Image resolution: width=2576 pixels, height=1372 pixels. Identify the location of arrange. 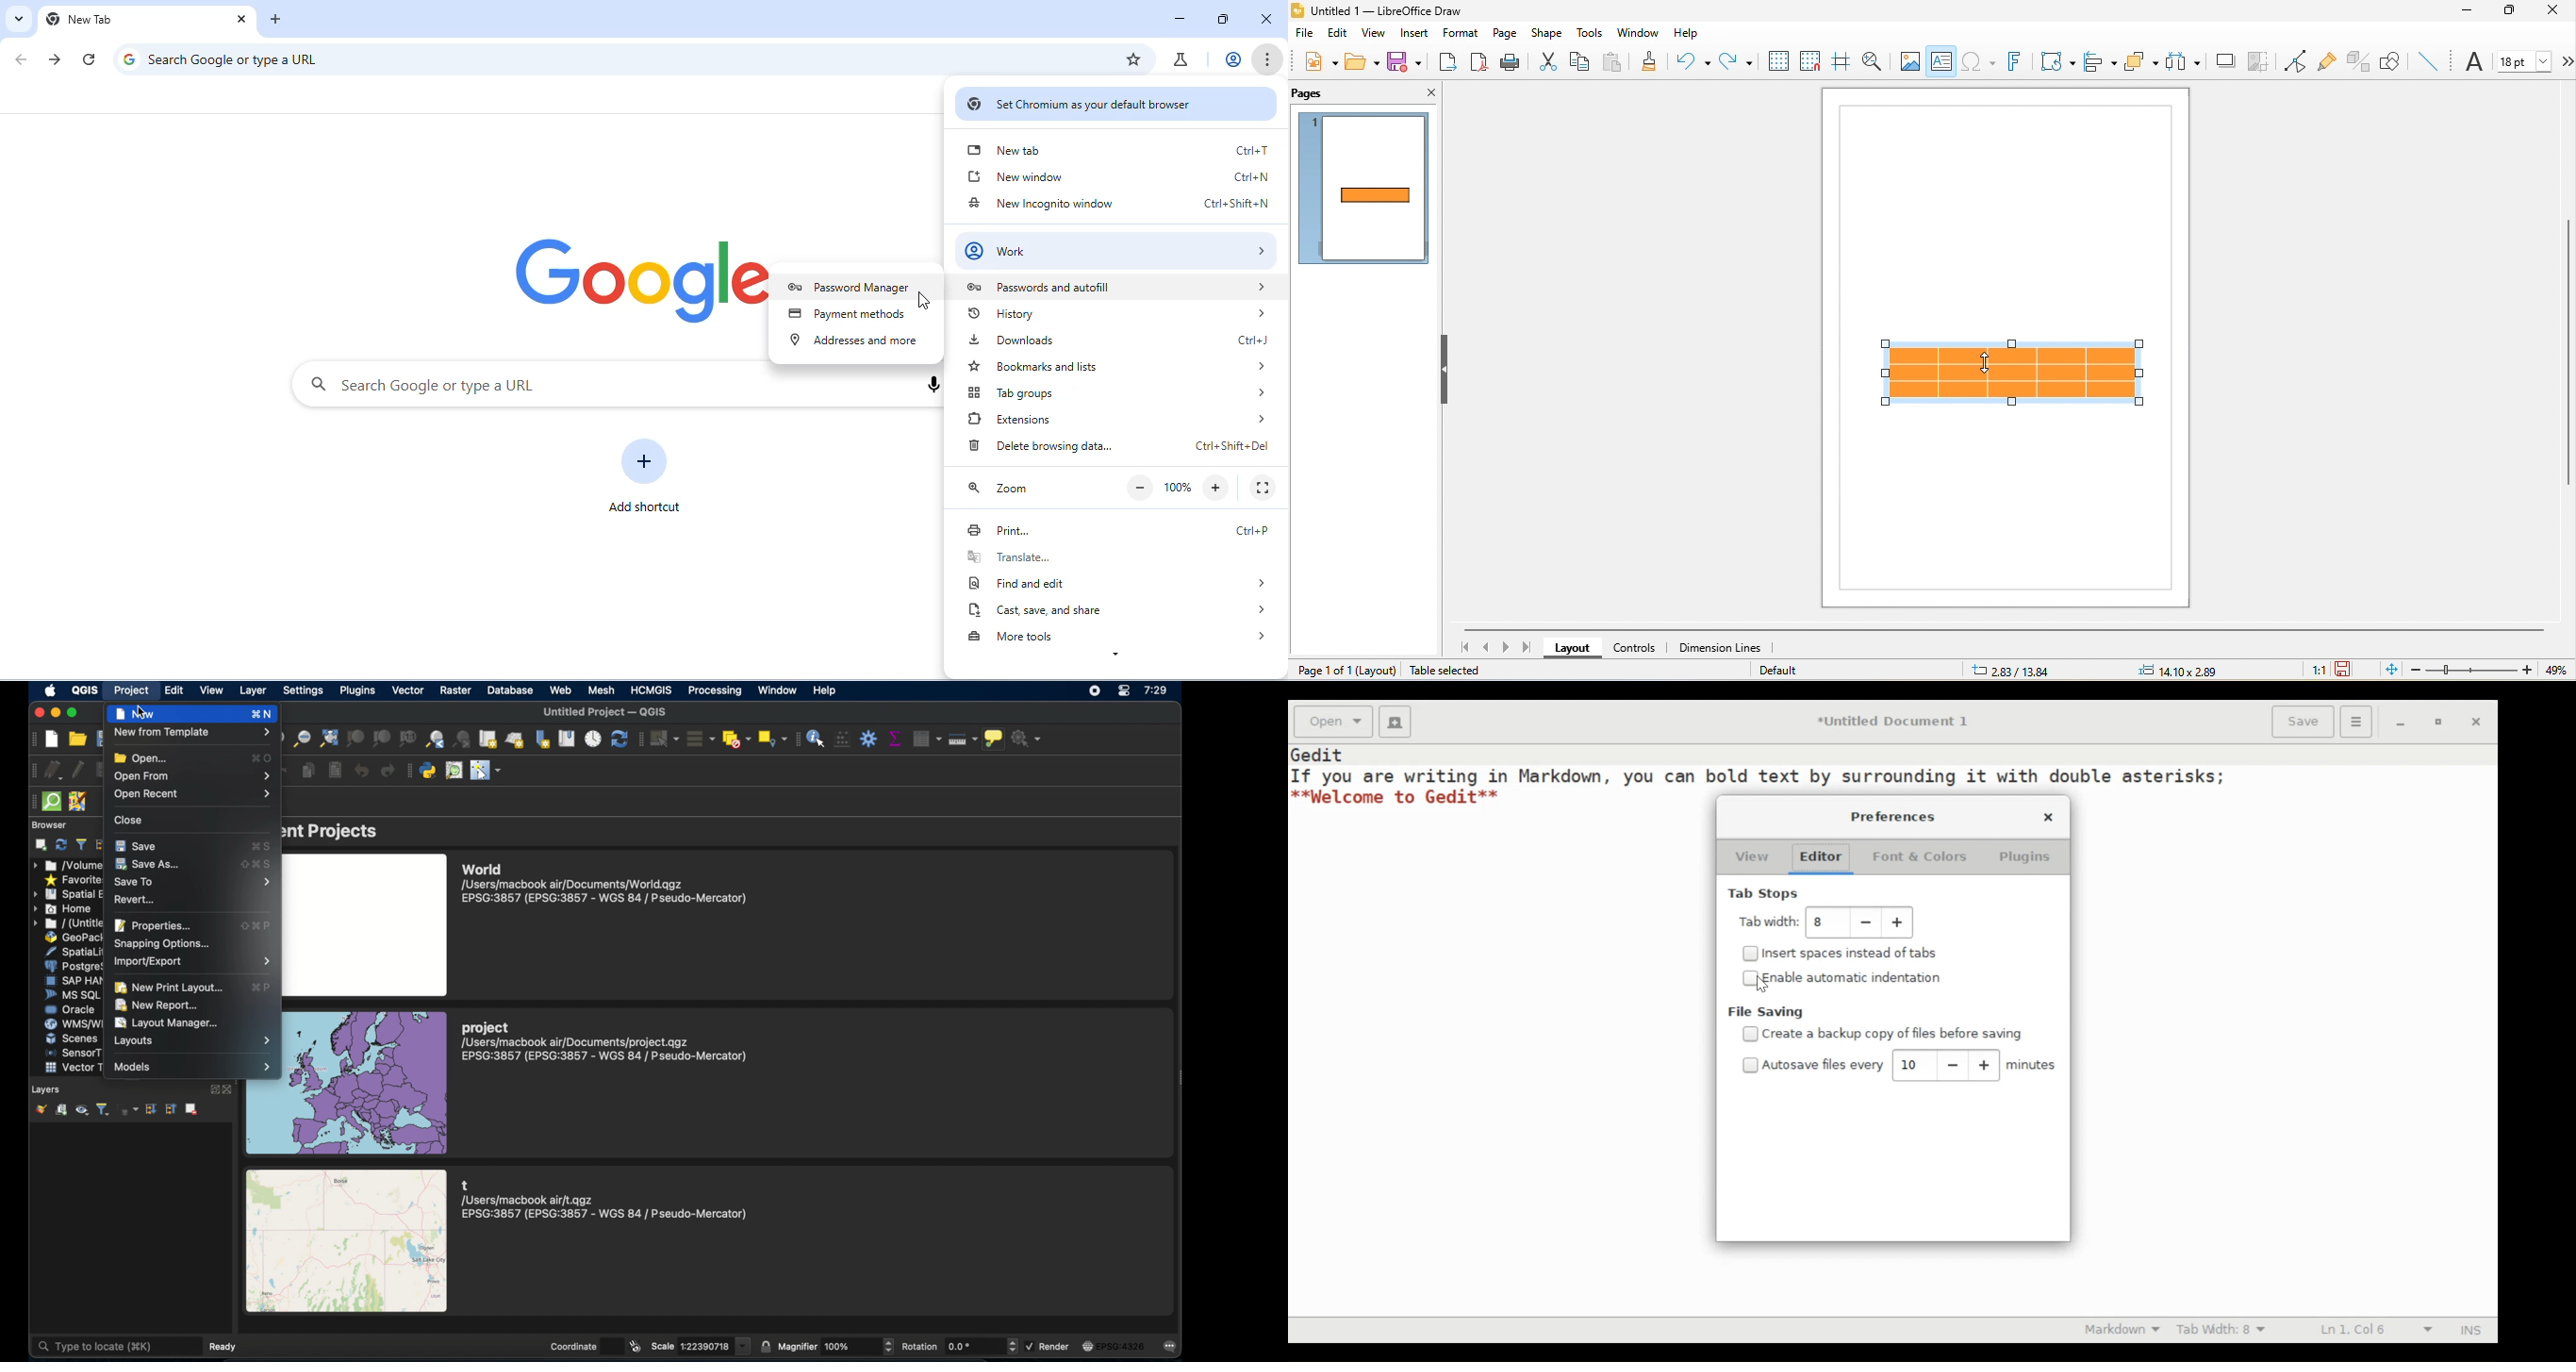
(2141, 60).